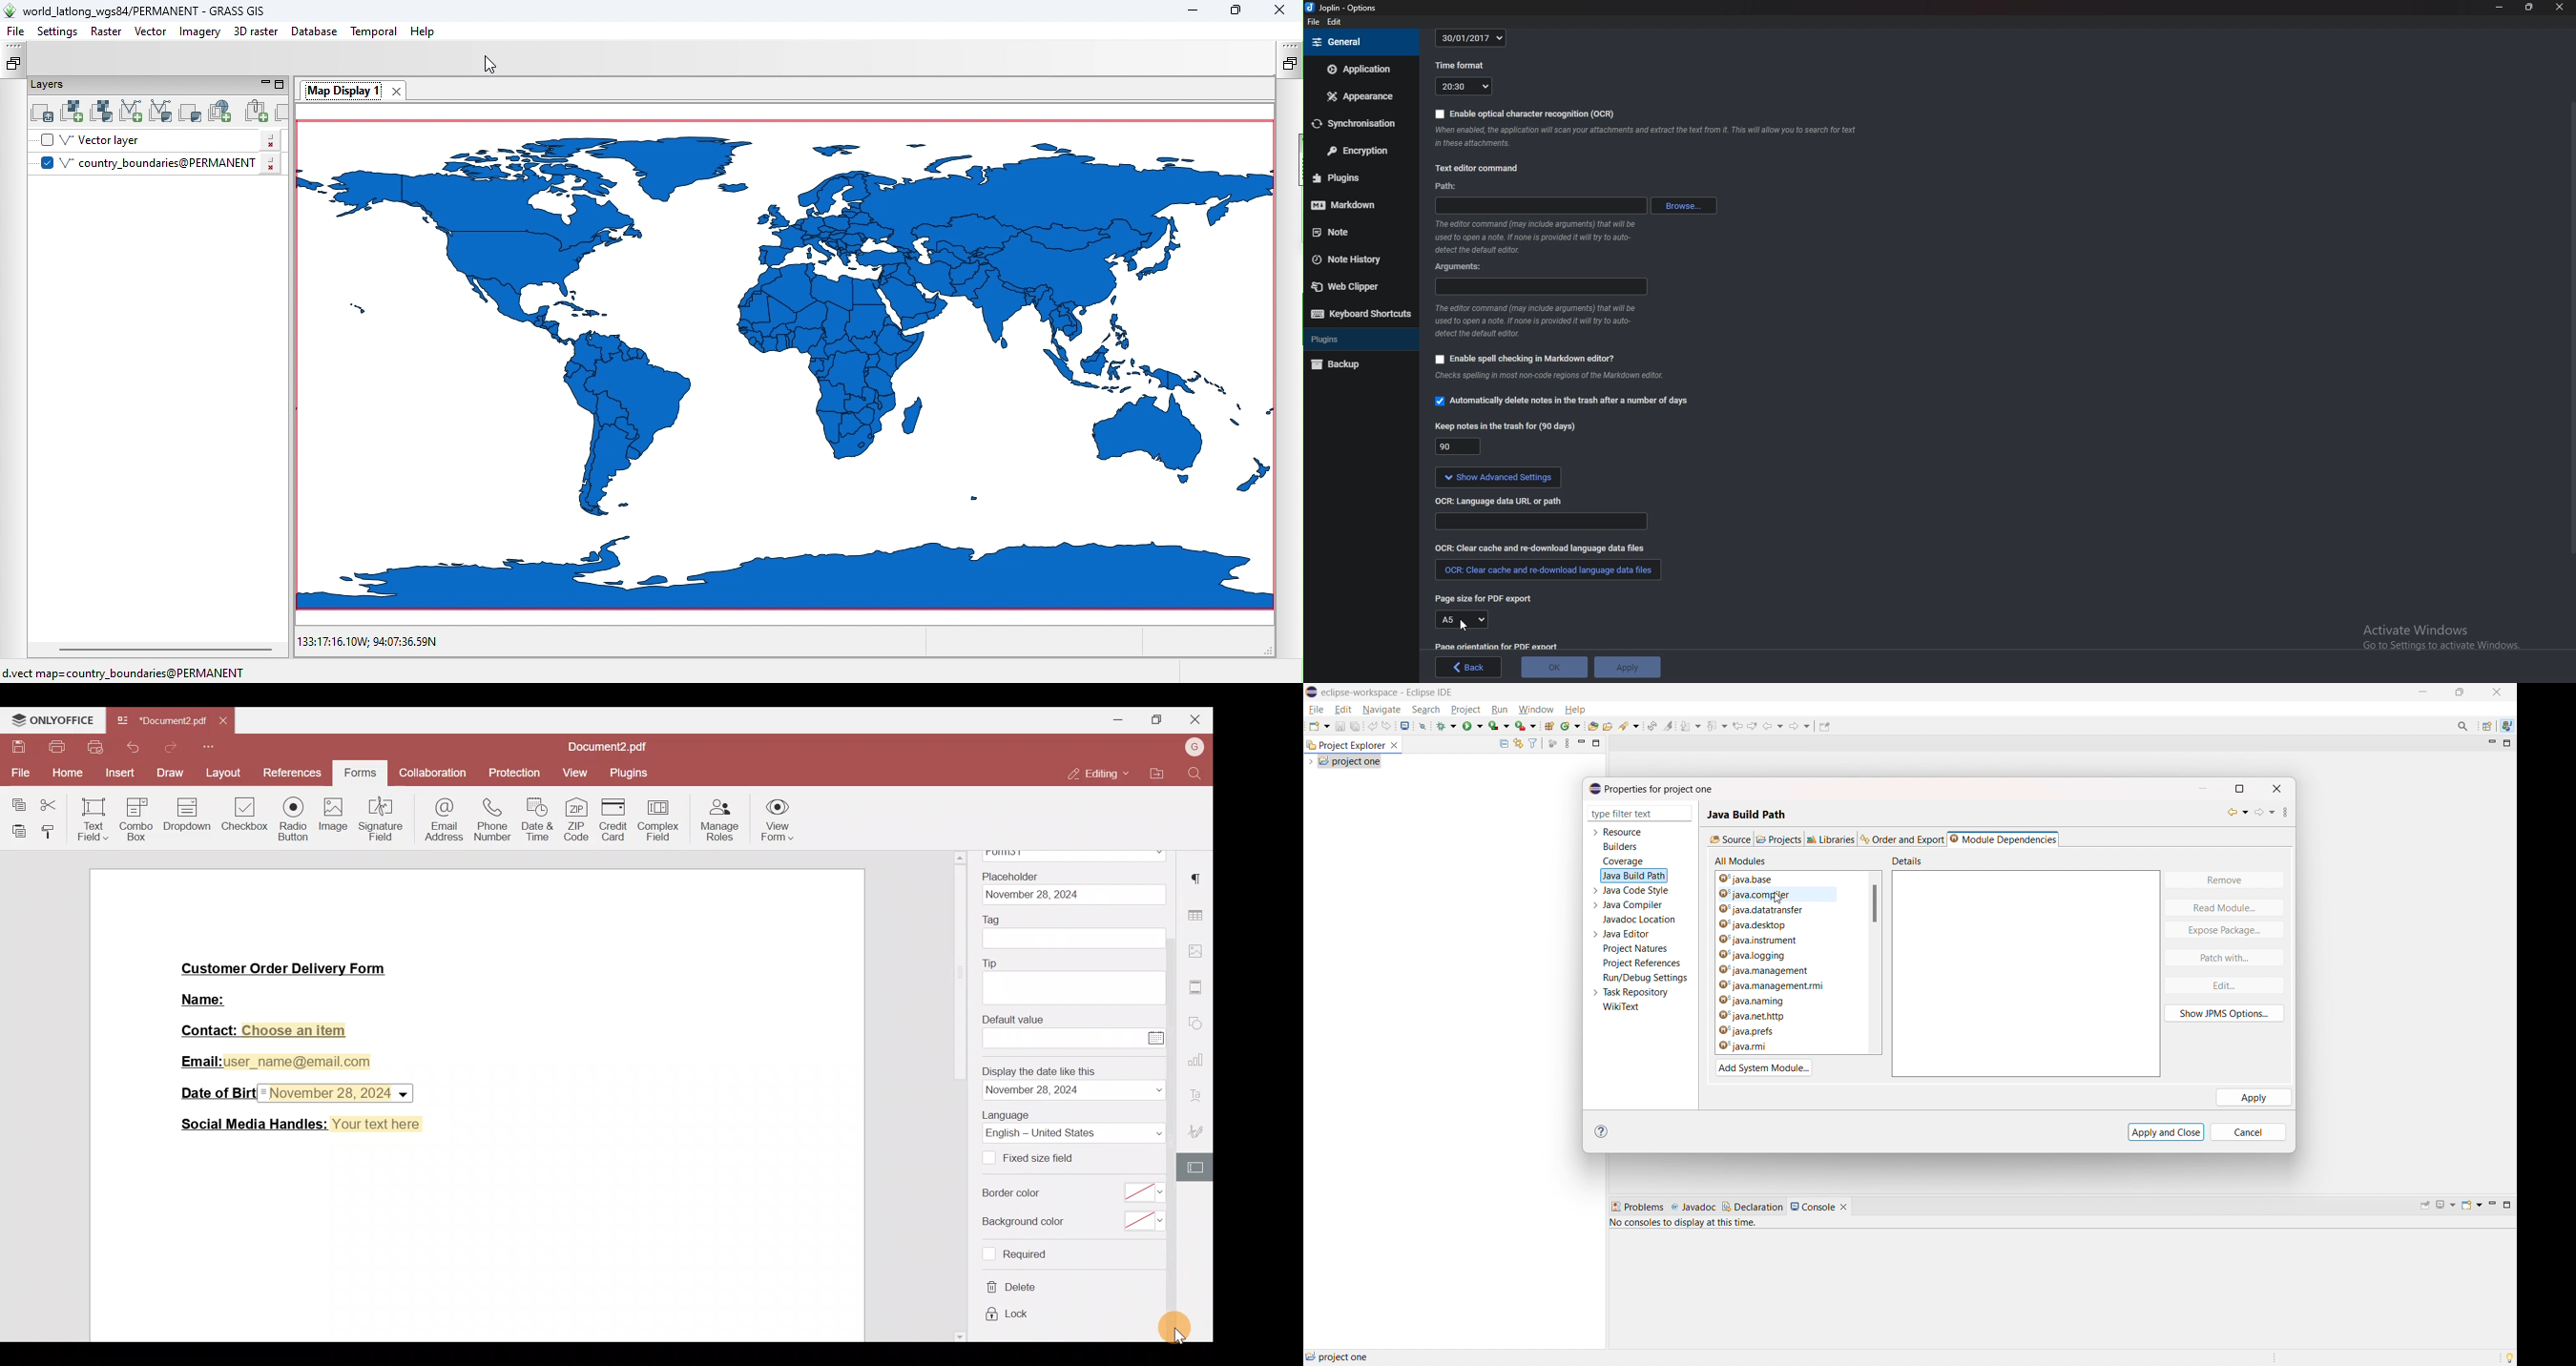 This screenshot has width=2576, height=1372. Describe the element at coordinates (1535, 710) in the screenshot. I see `window` at that location.